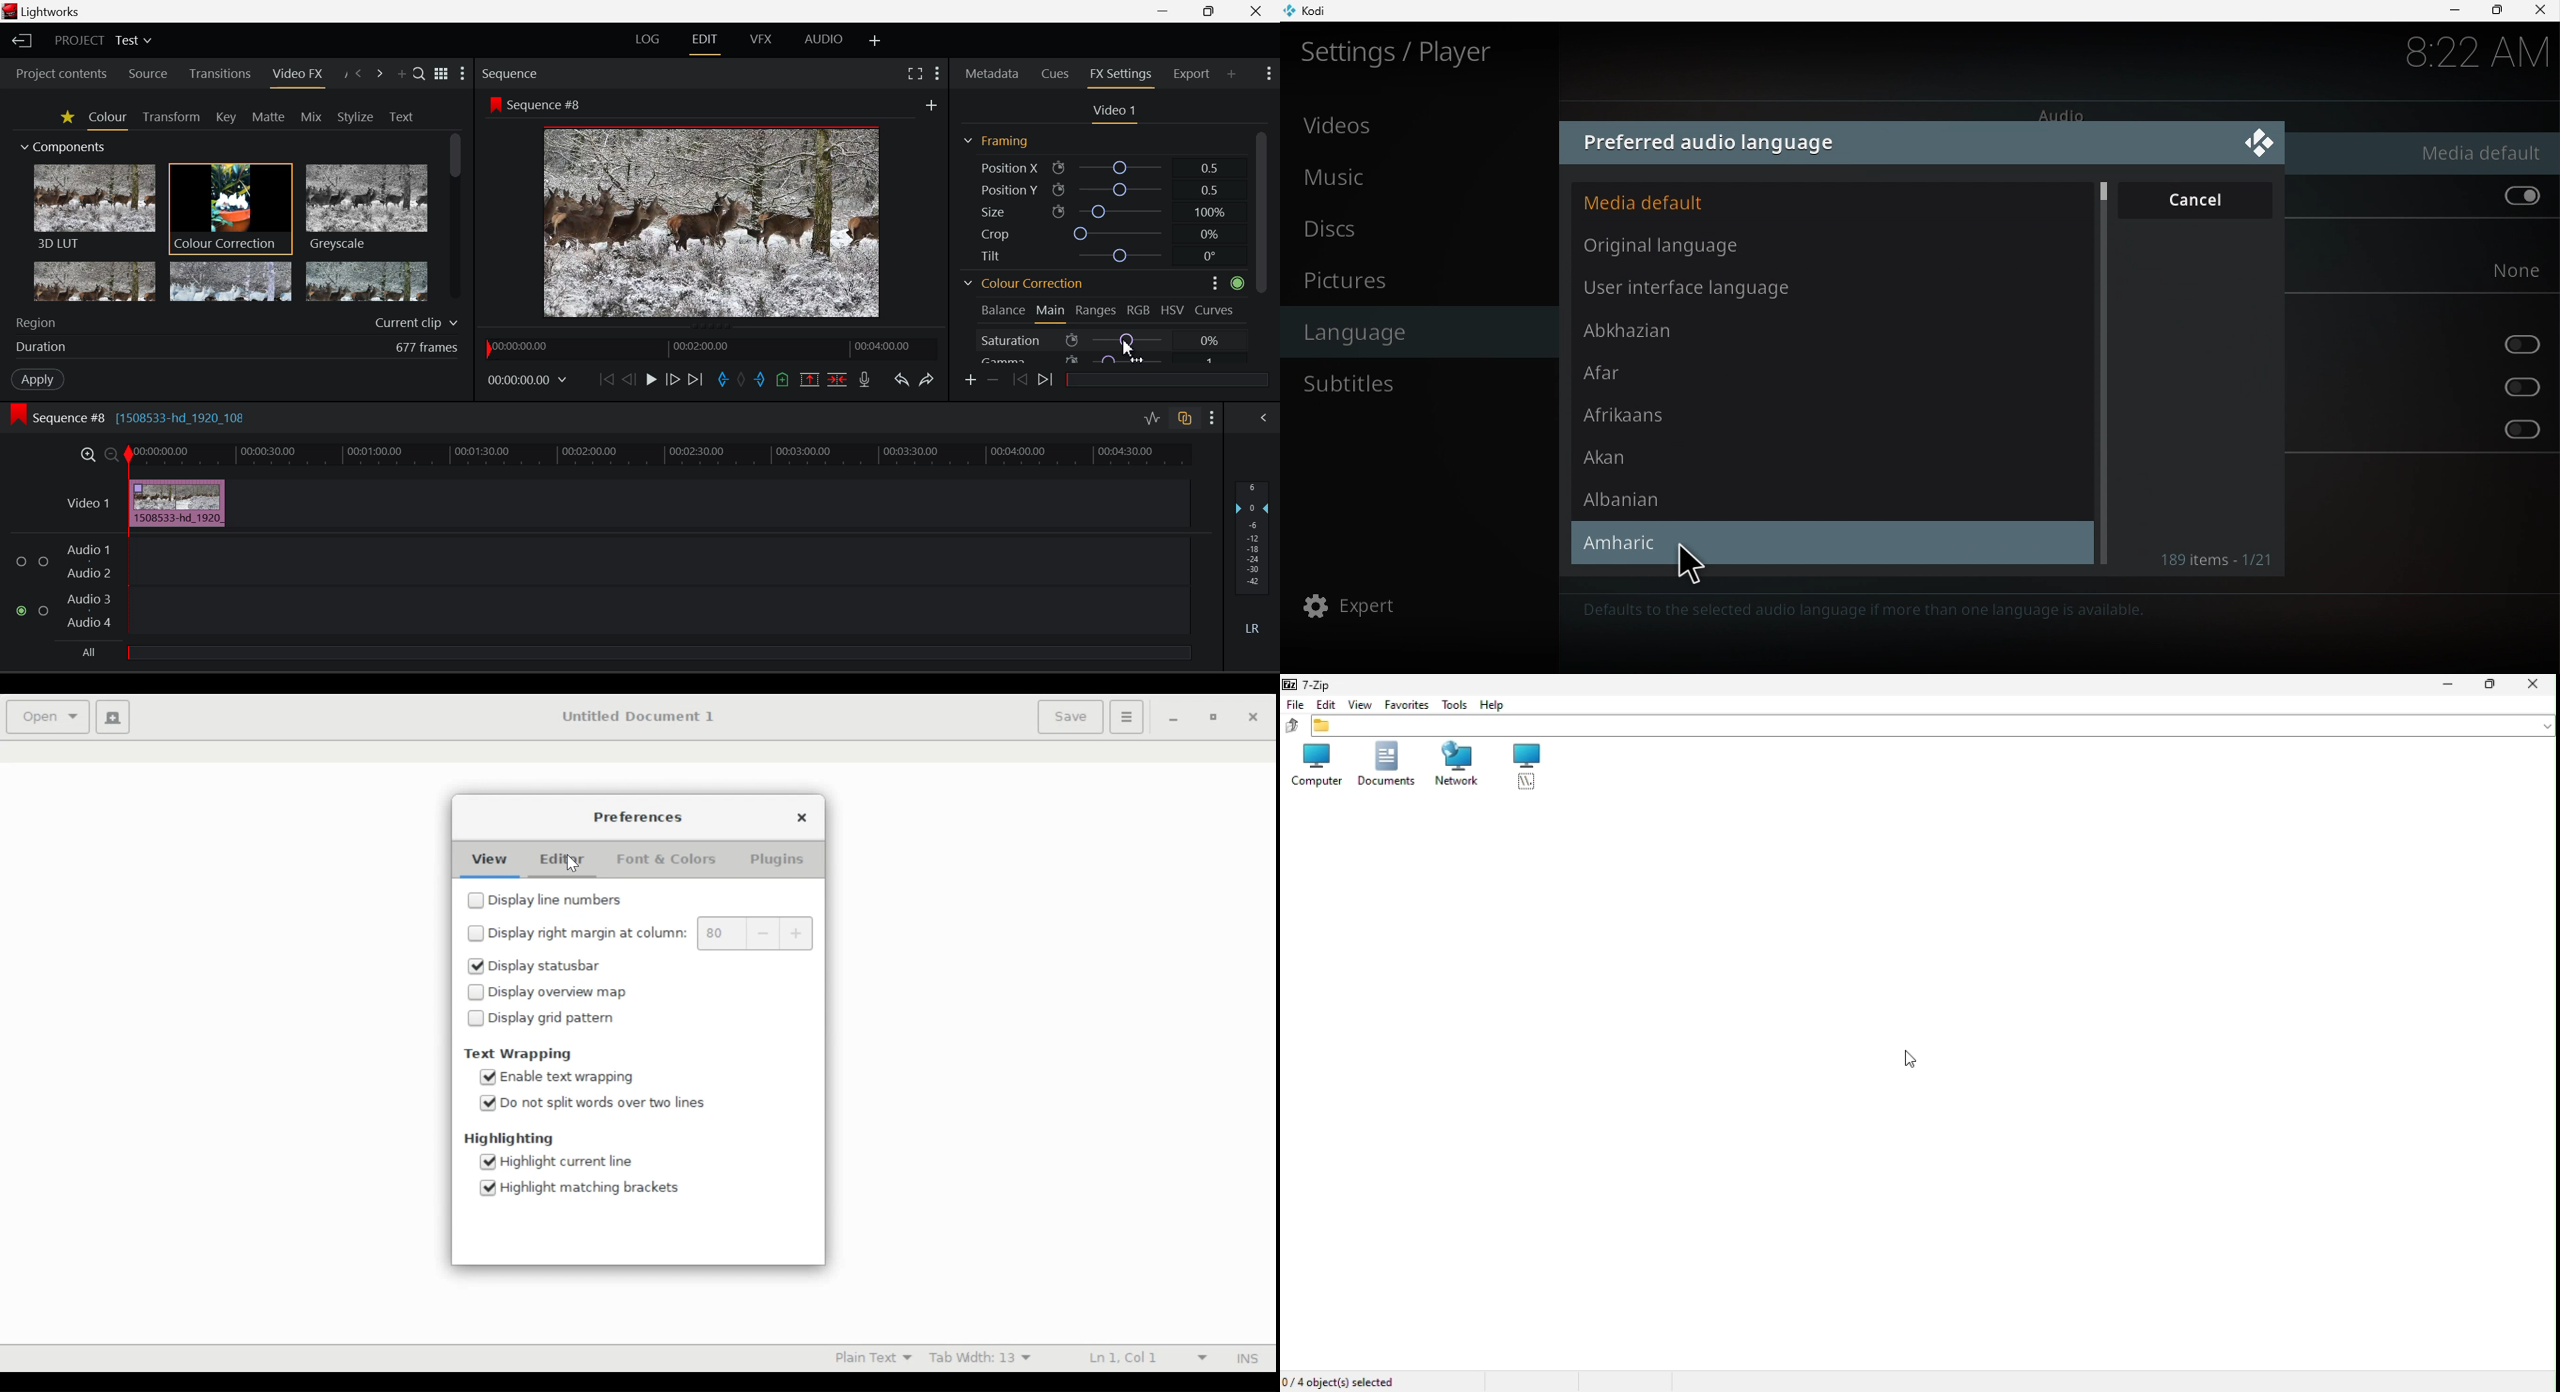 The width and height of the screenshot is (2576, 1400). Describe the element at coordinates (1209, 283) in the screenshot. I see `more options` at that location.